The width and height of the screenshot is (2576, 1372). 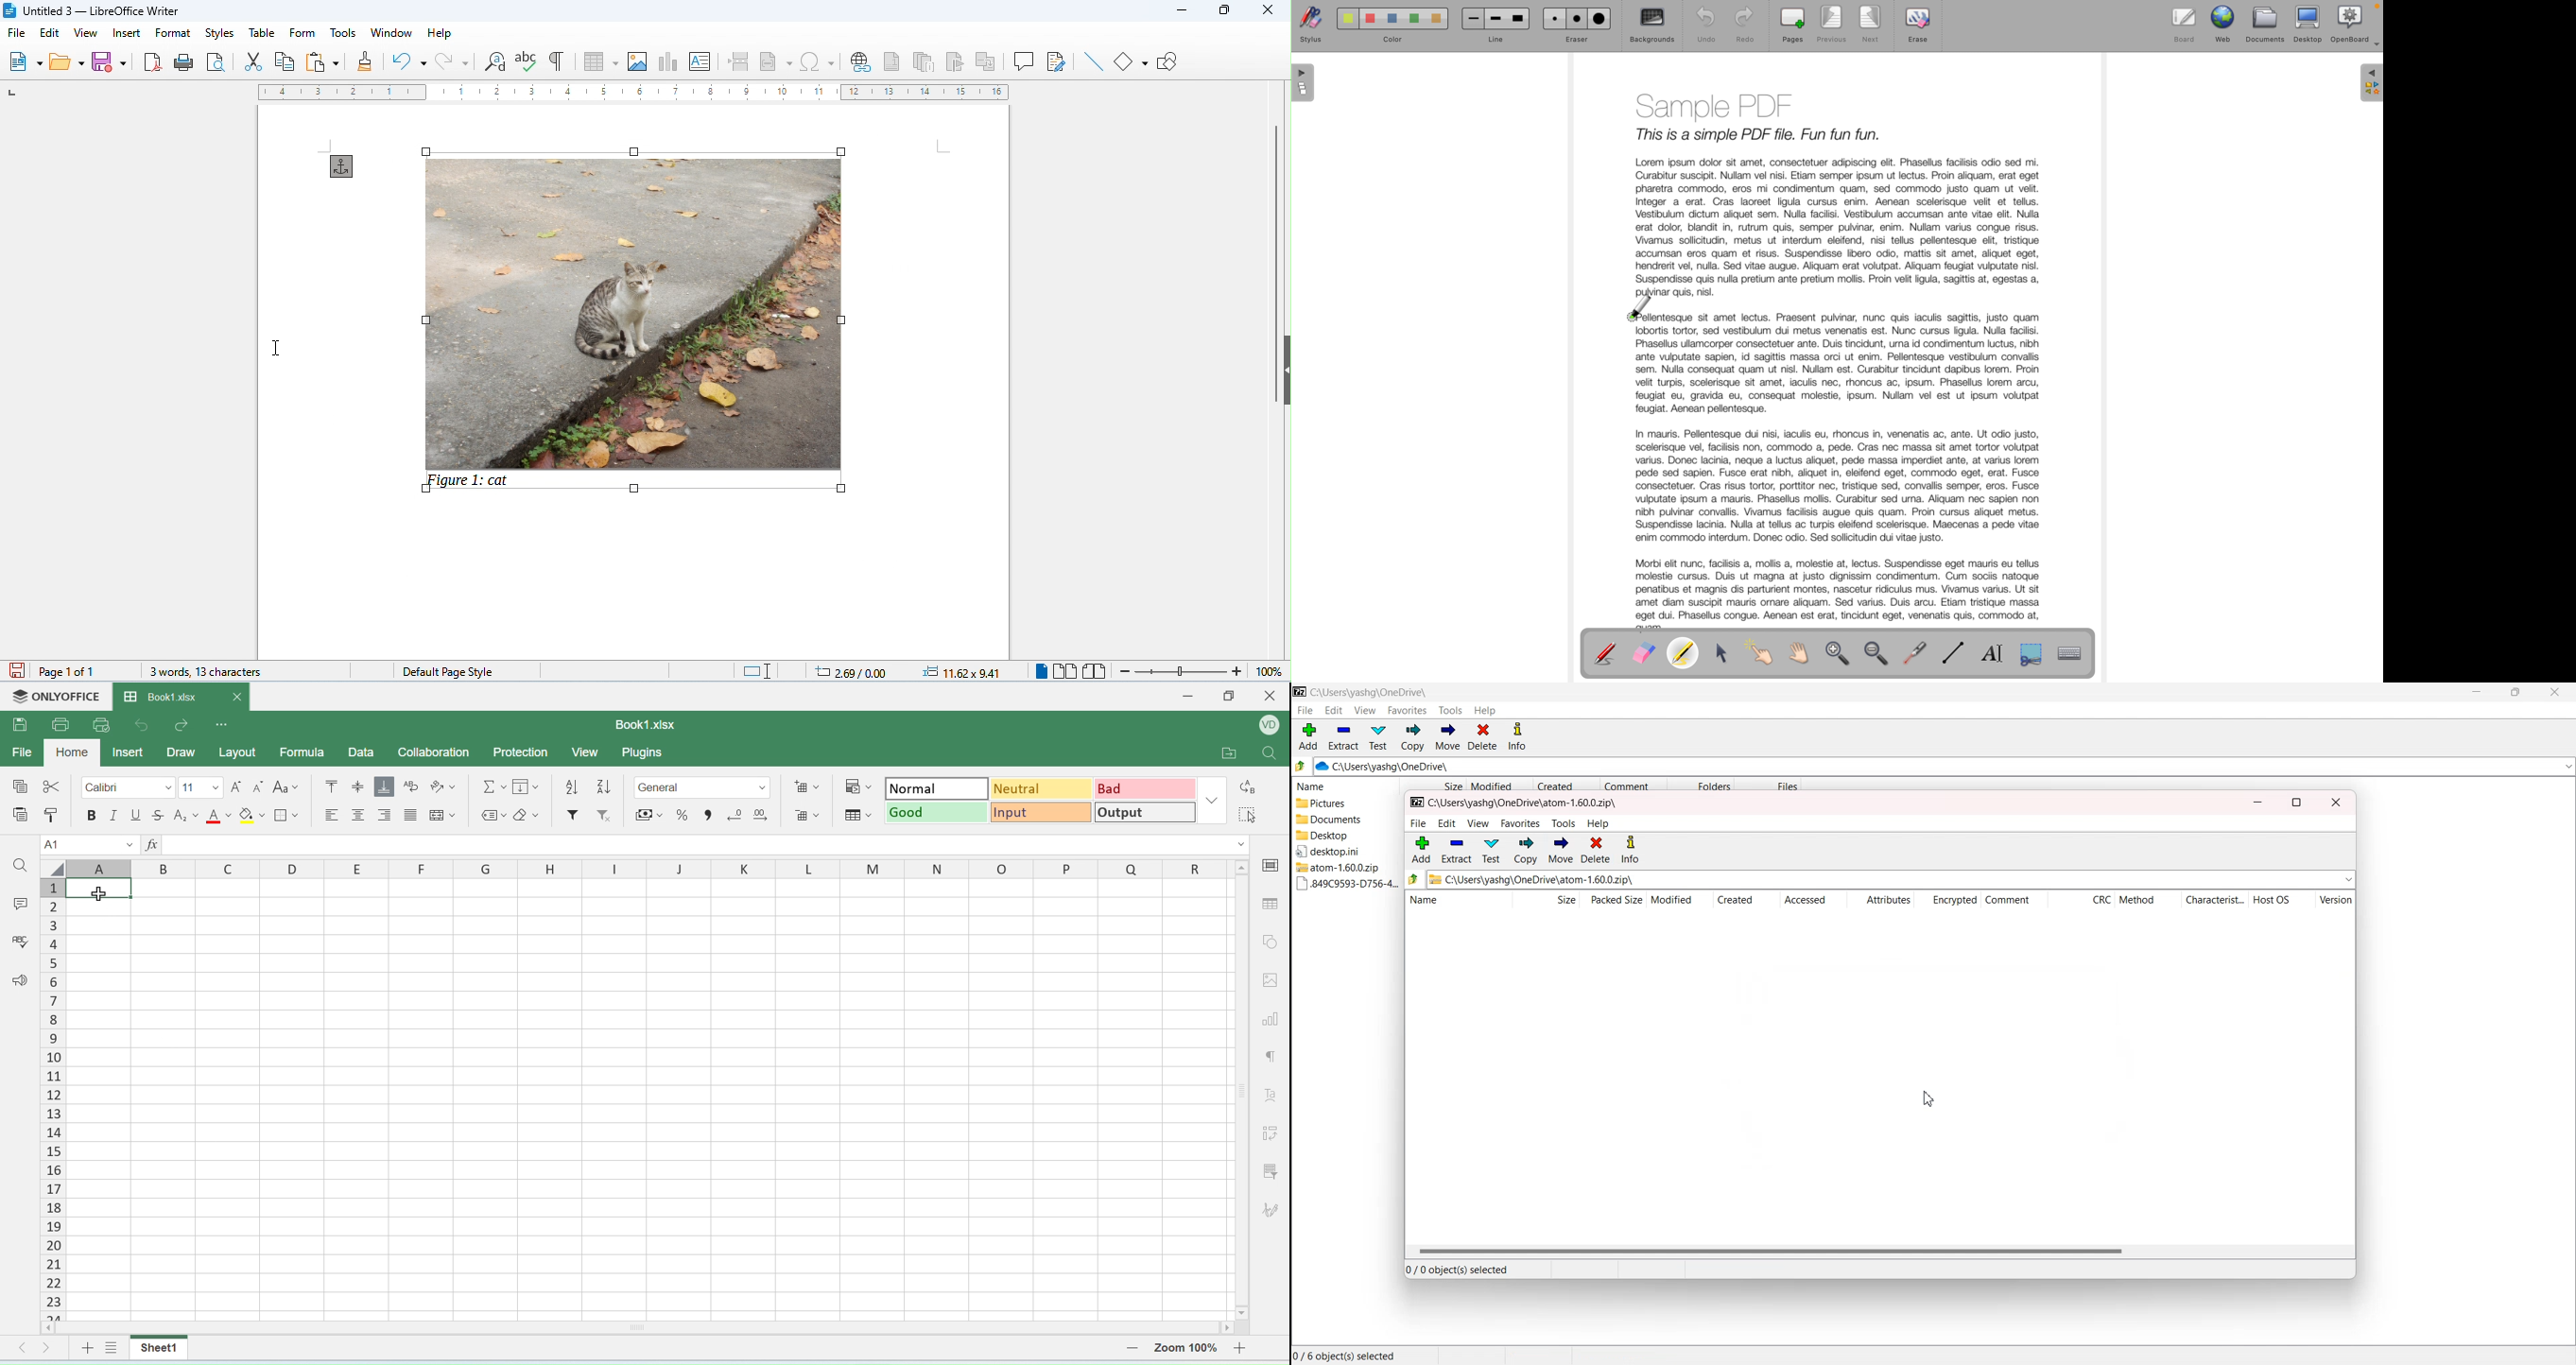 I want to click on minimize, so click(x=1179, y=13).